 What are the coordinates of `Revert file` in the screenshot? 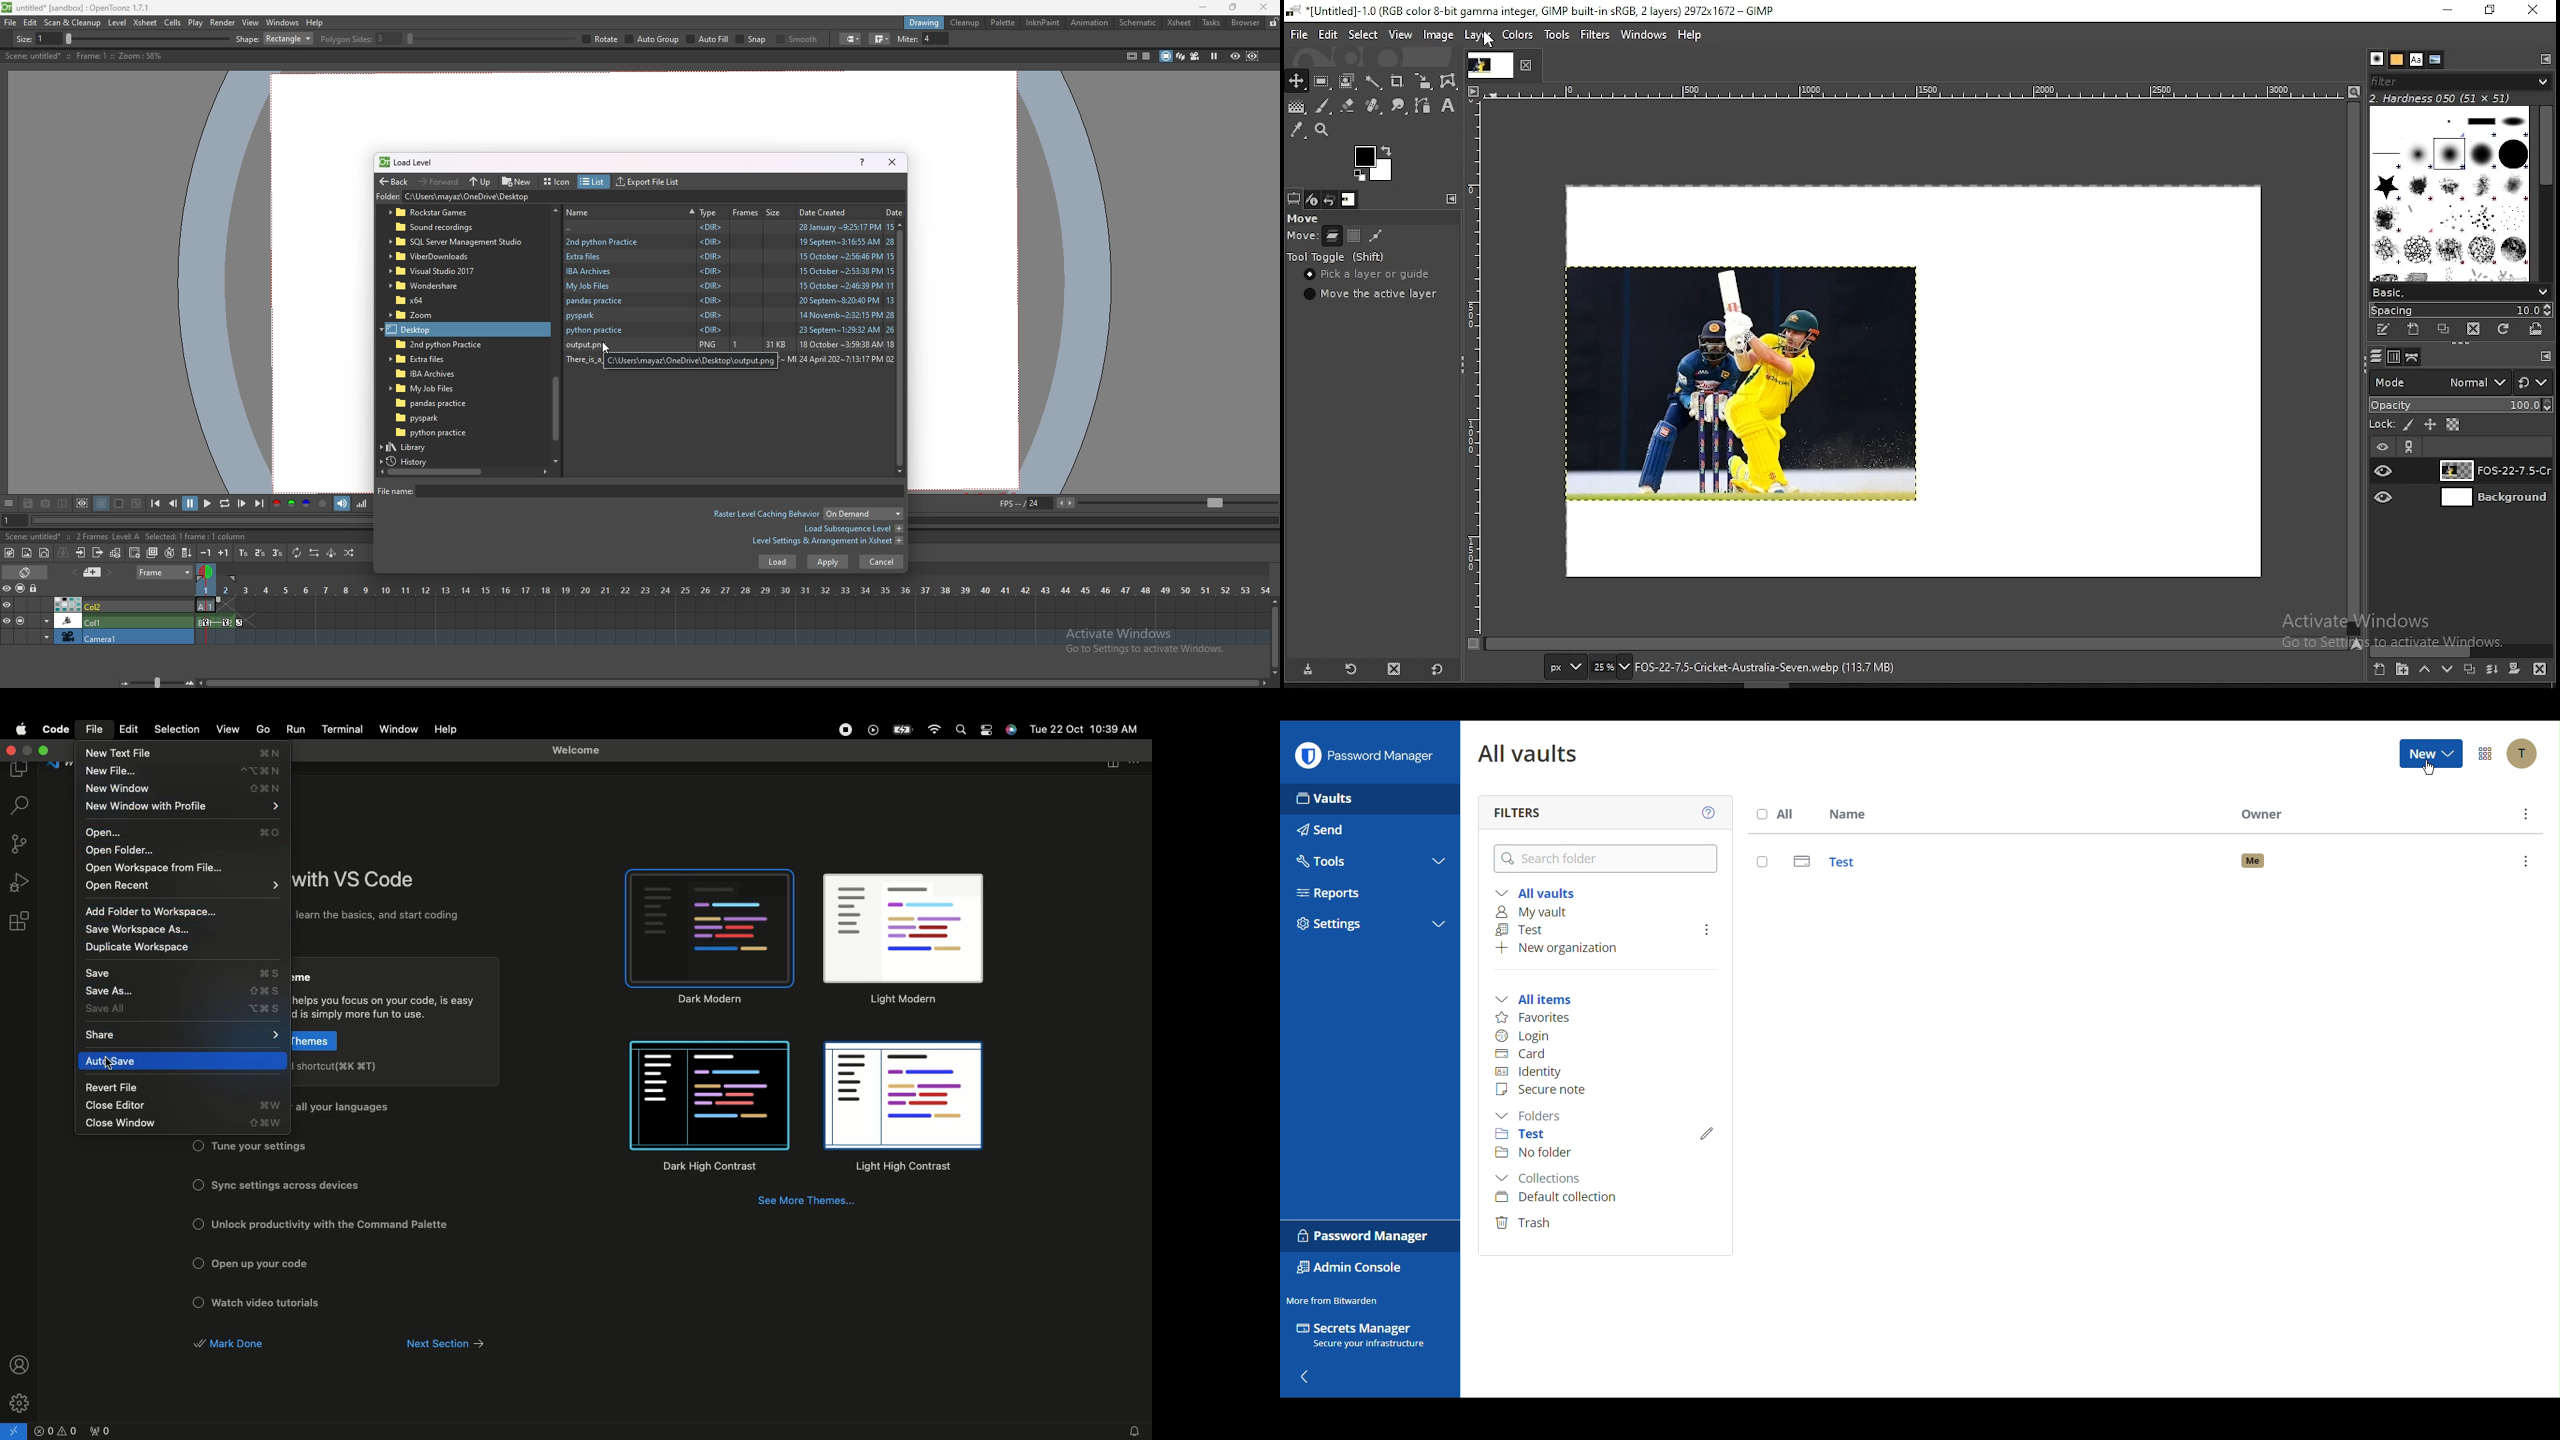 It's located at (114, 1088).